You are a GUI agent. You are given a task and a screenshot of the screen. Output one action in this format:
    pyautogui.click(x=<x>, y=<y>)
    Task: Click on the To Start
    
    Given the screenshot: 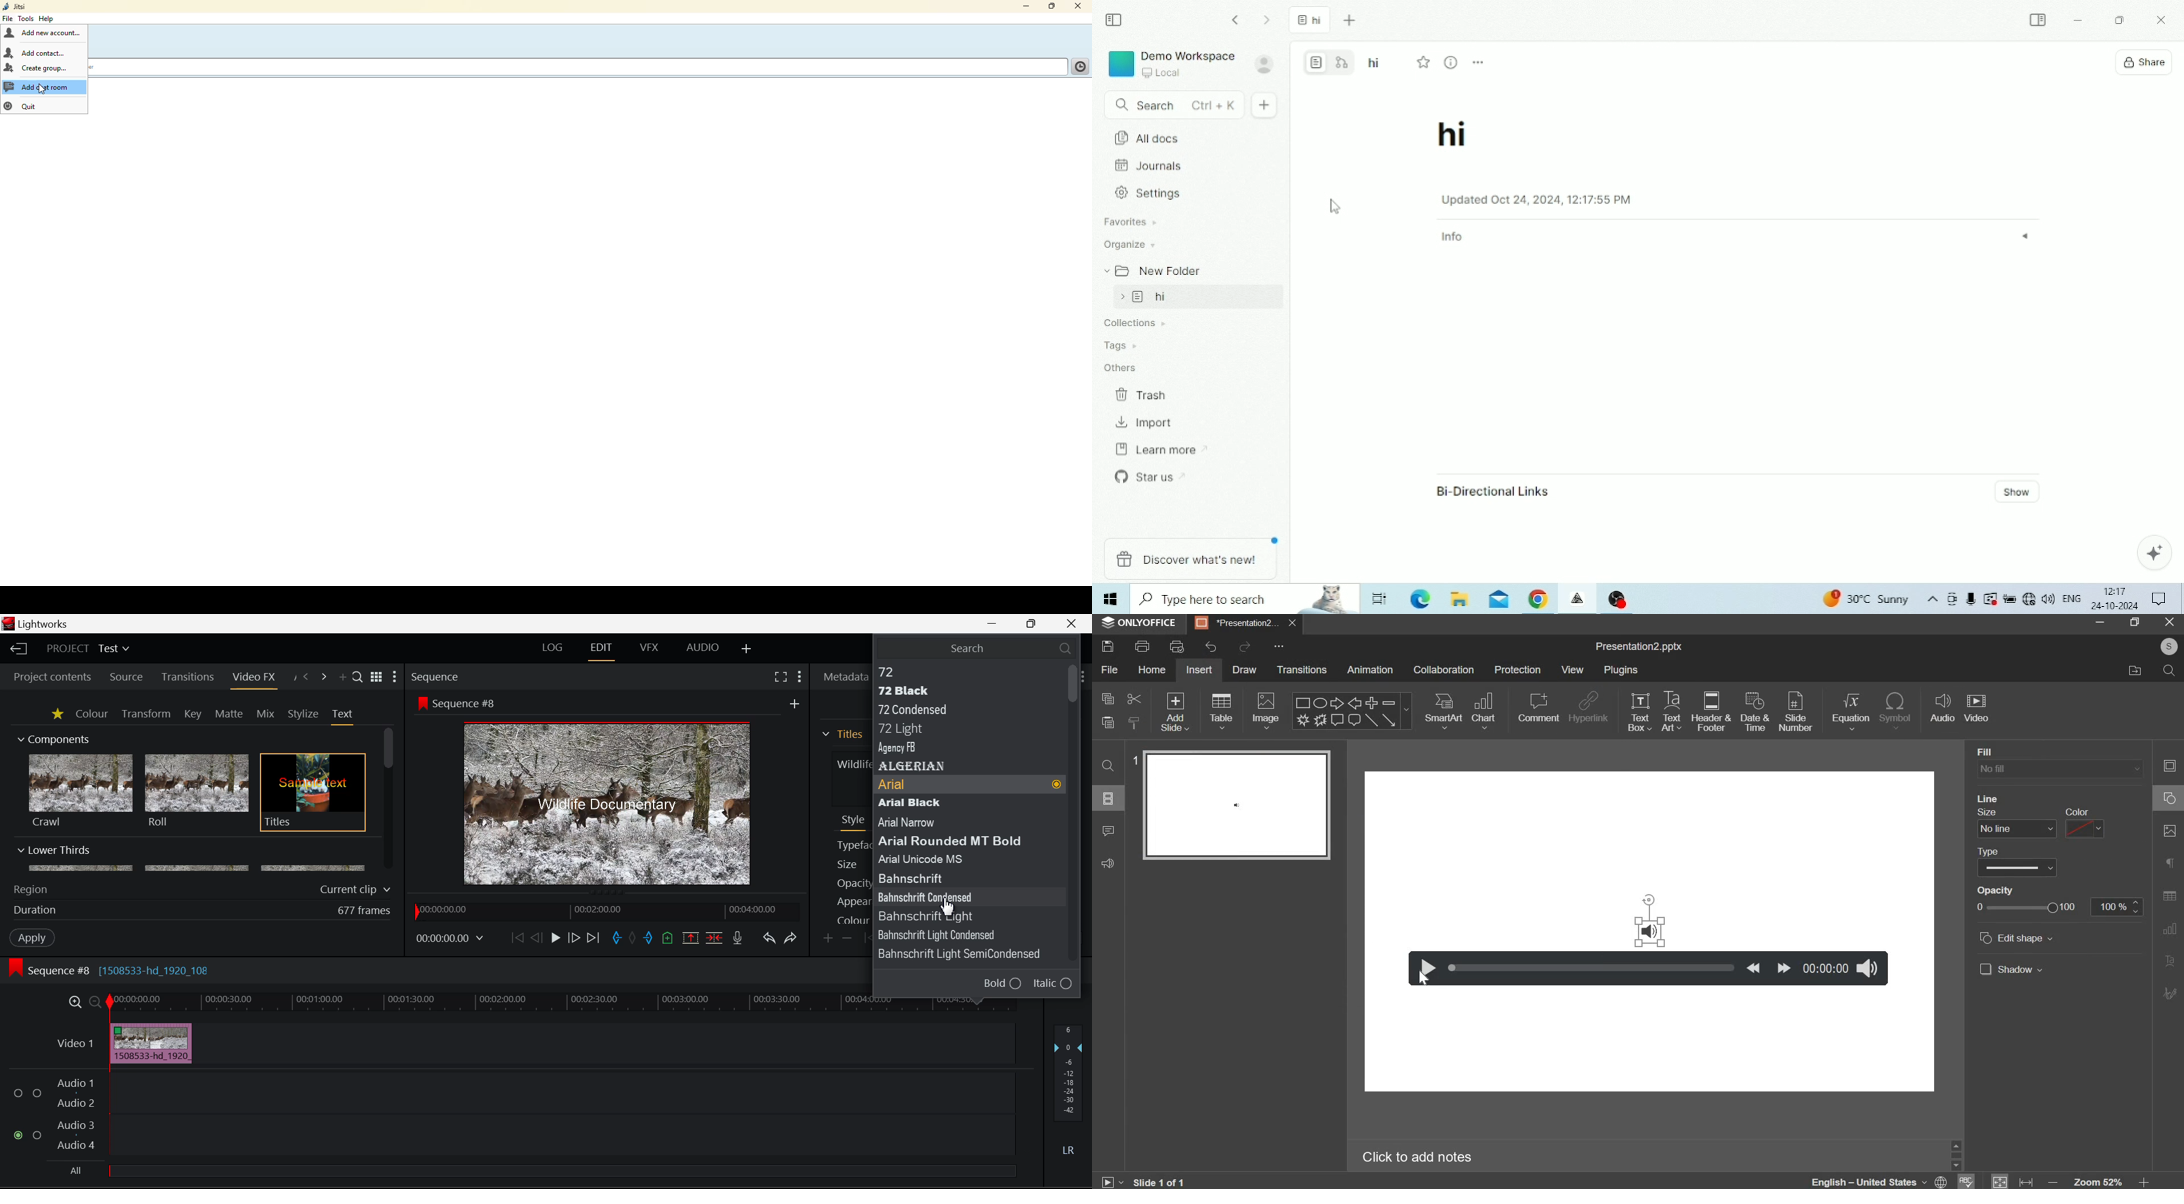 What is the action you would take?
    pyautogui.click(x=518, y=939)
    